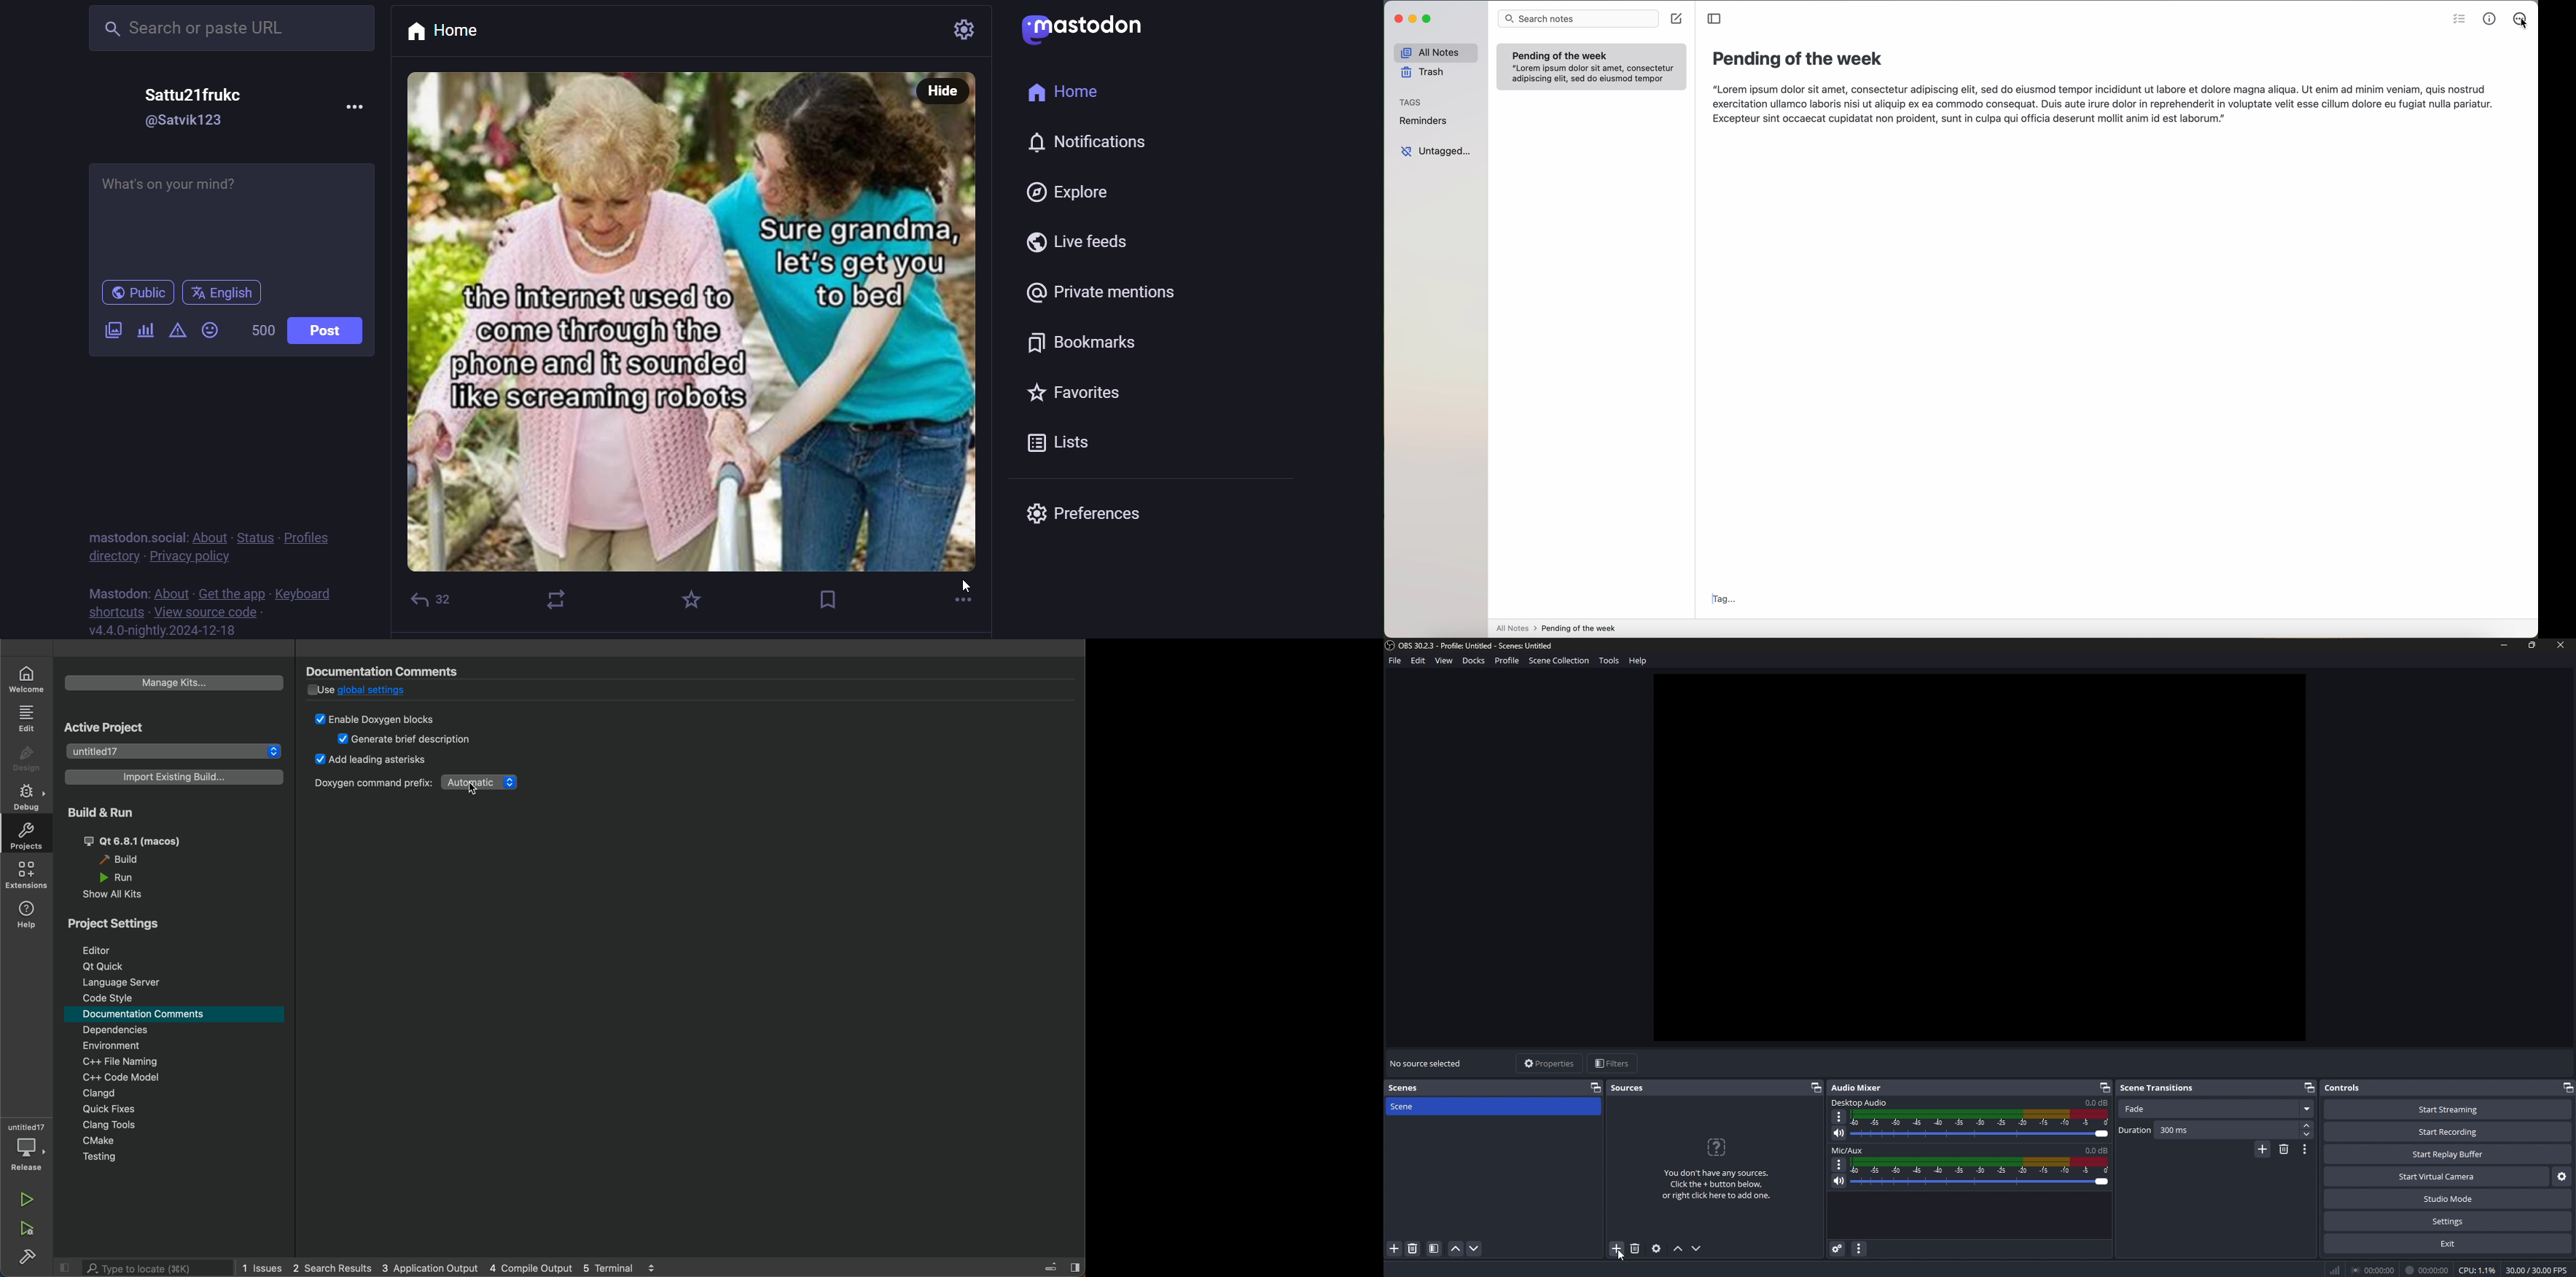 This screenshot has height=1288, width=2576. I want to click on move source up, so click(1679, 1249).